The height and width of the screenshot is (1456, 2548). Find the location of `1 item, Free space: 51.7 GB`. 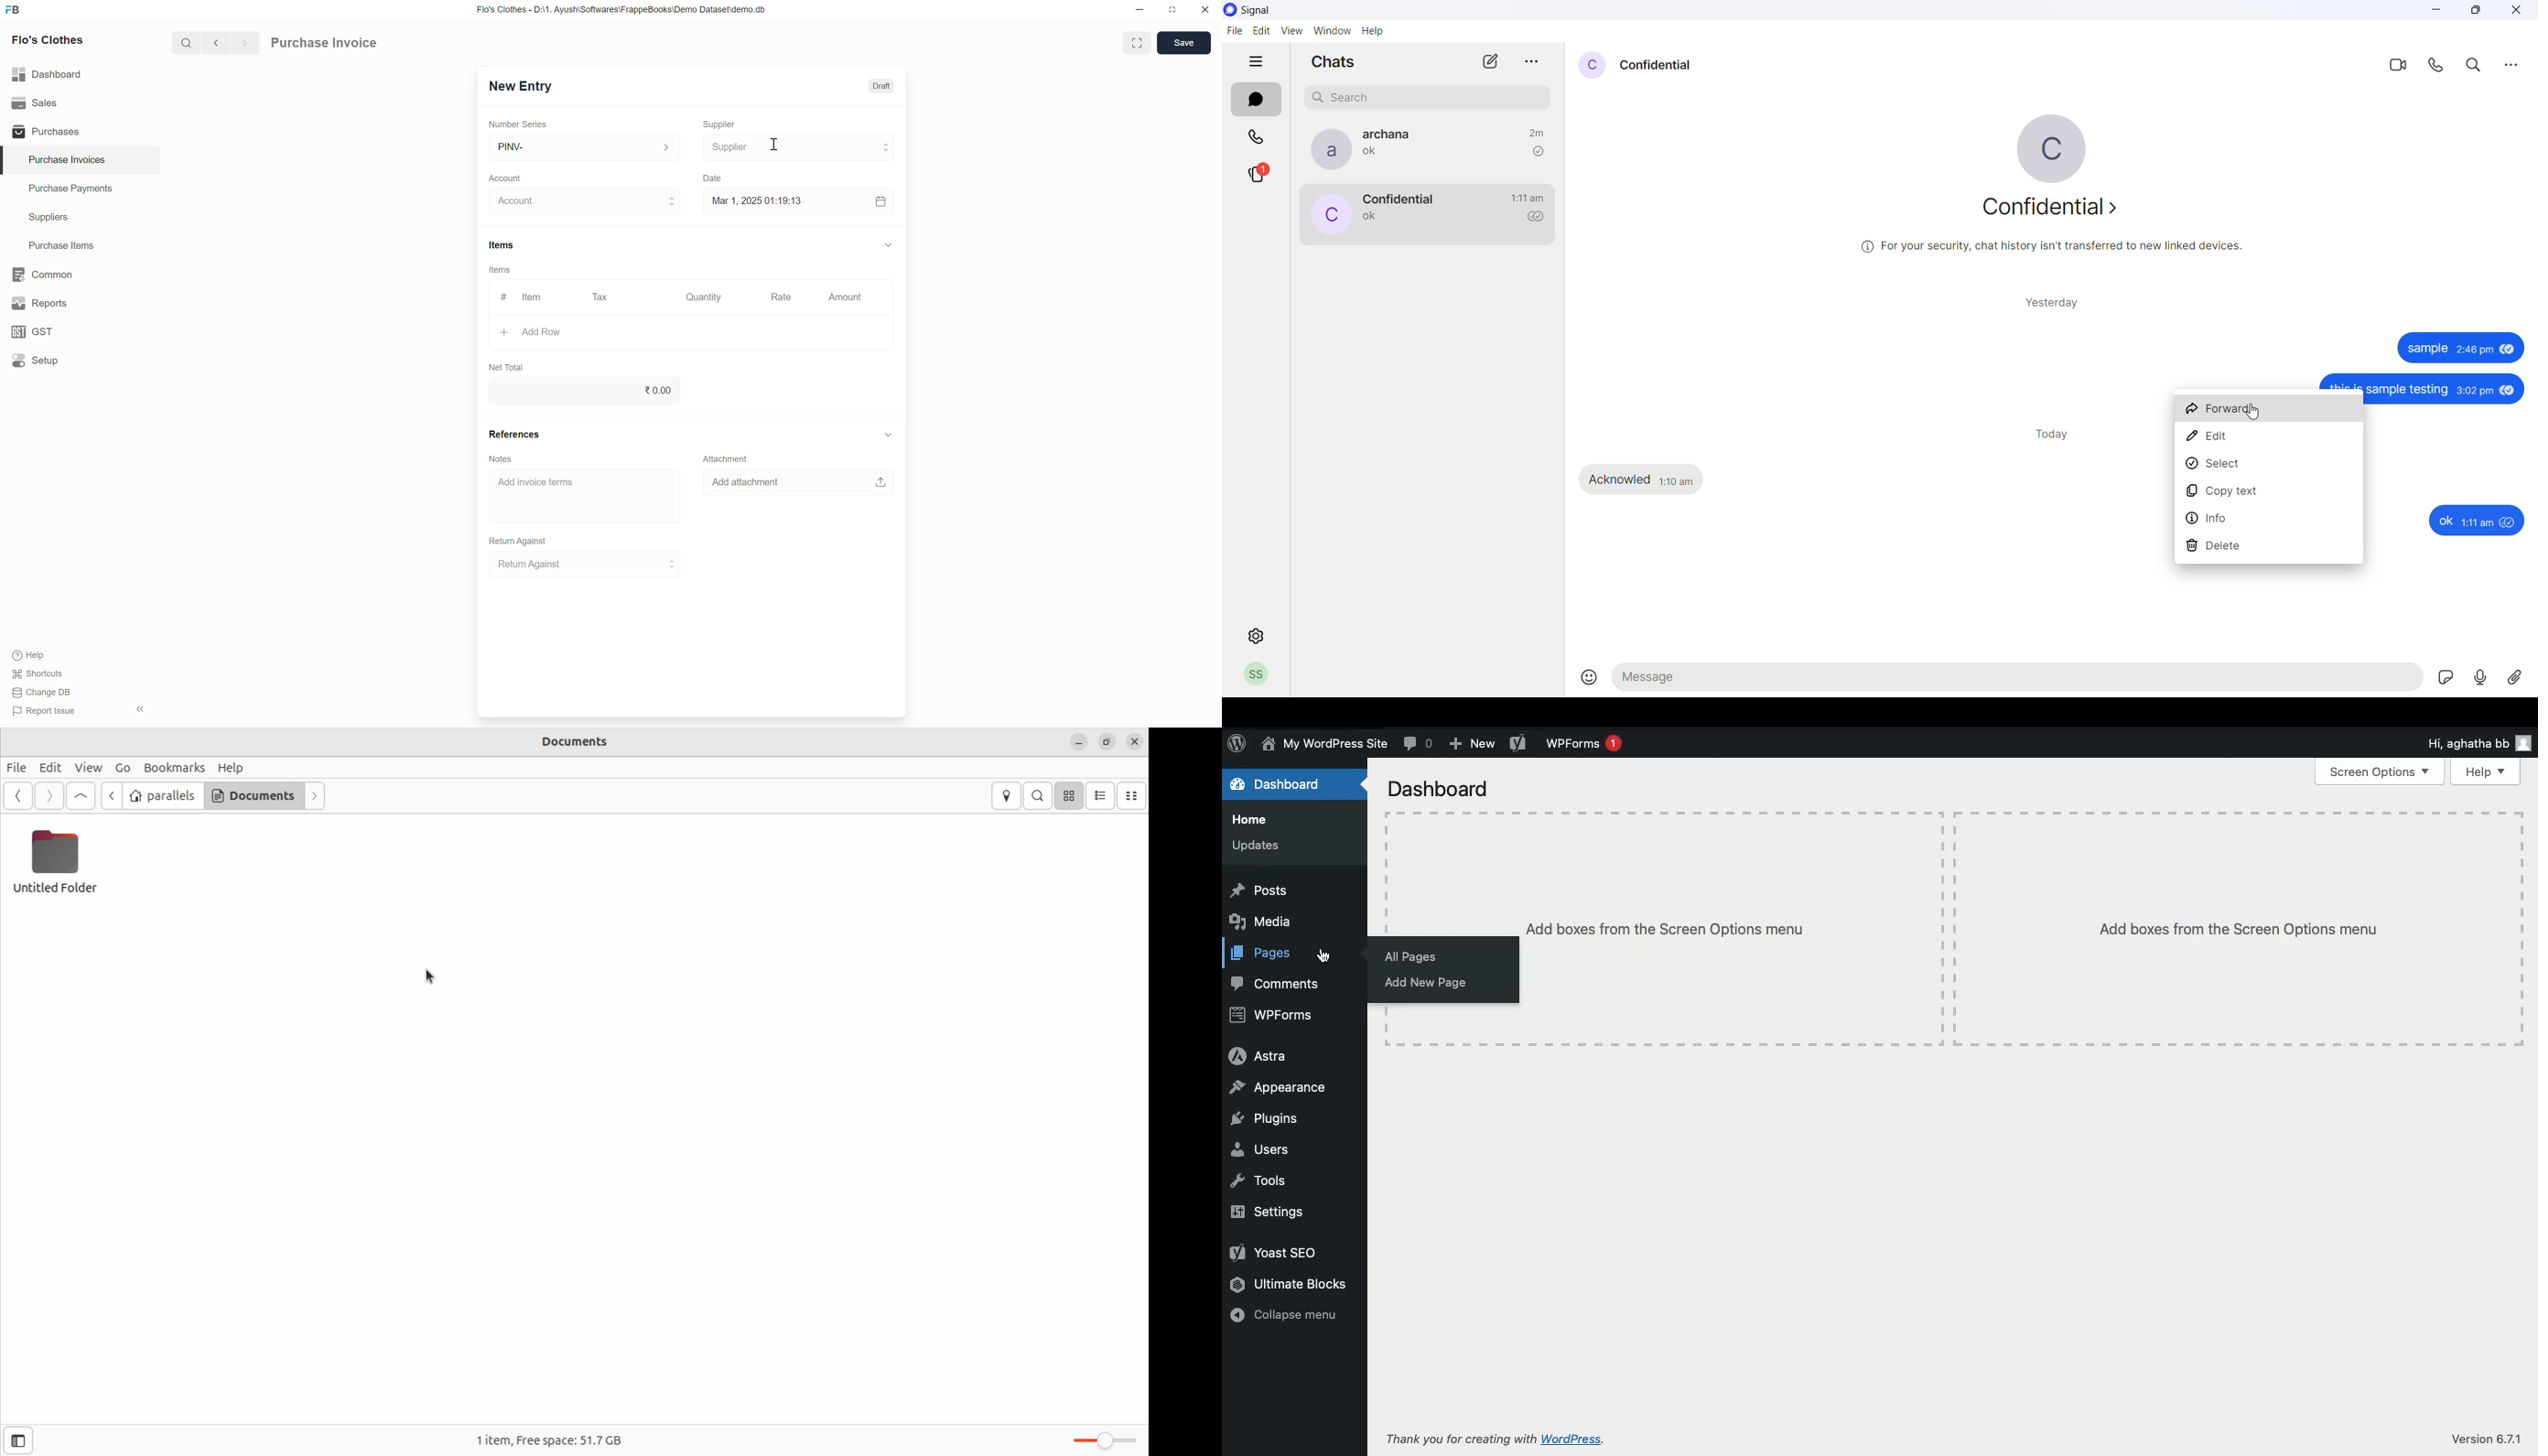

1 item, Free space: 51.7 GB is located at coordinates (558, 1439).